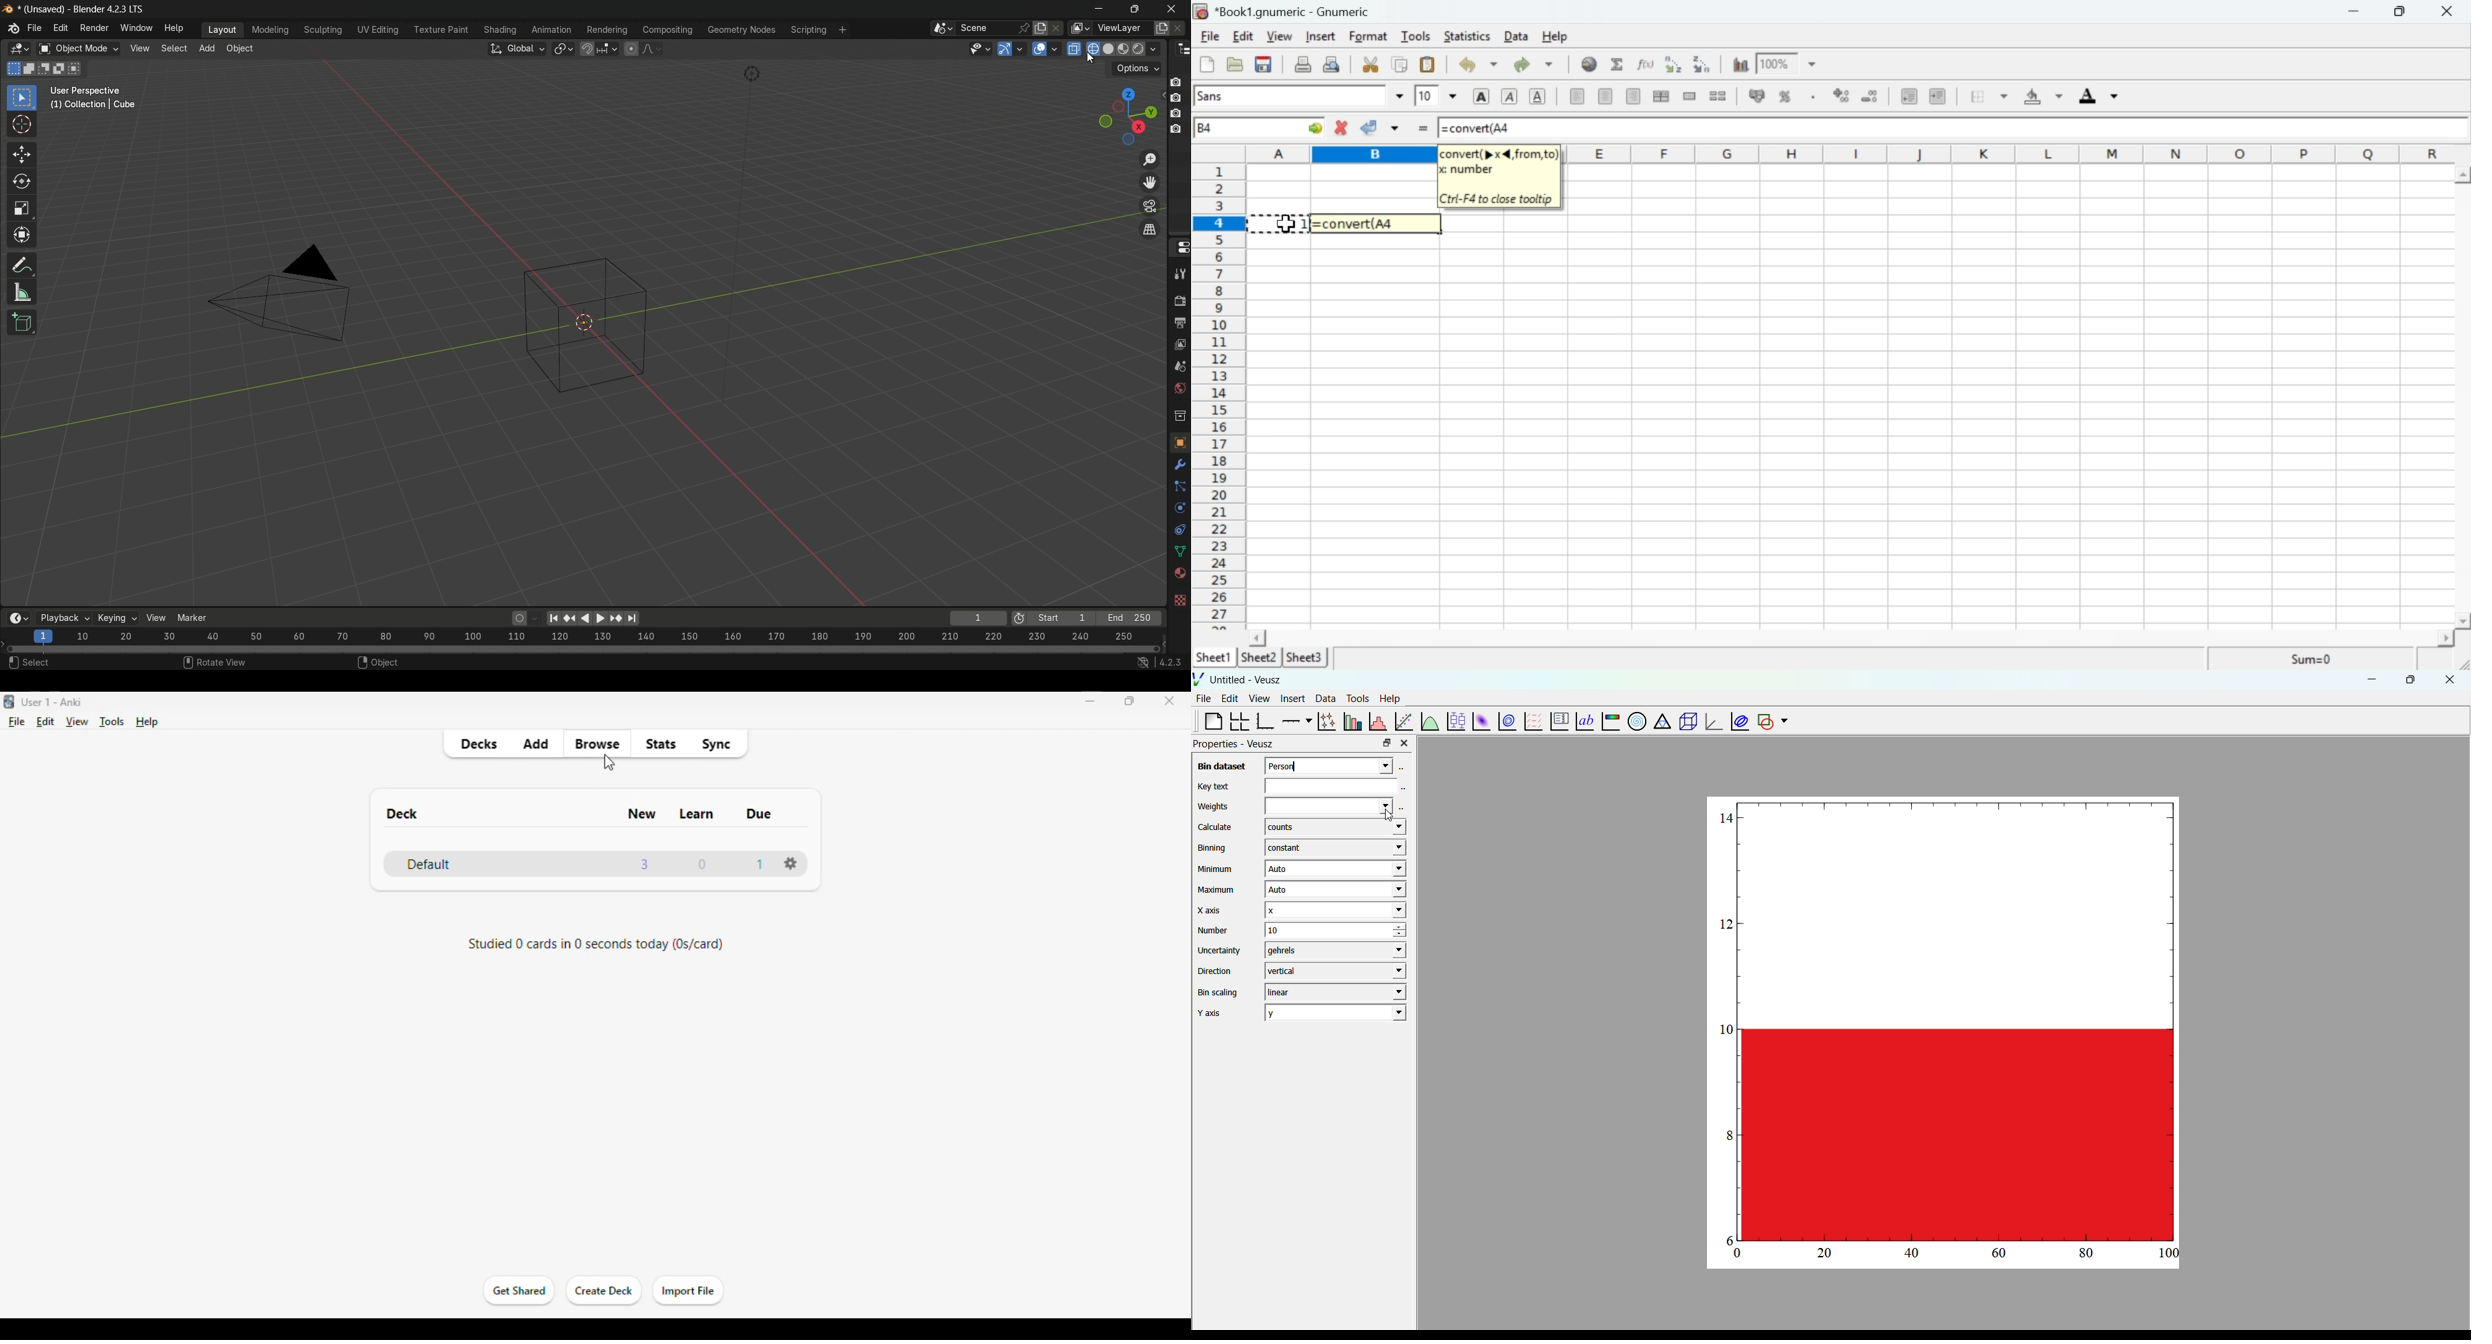 The height and width of the screenshot is (1344, 2492). What do you see at coordinates (1091, 700) in the screenshot?
I see `minimize` at bounding box center [1091, 700].